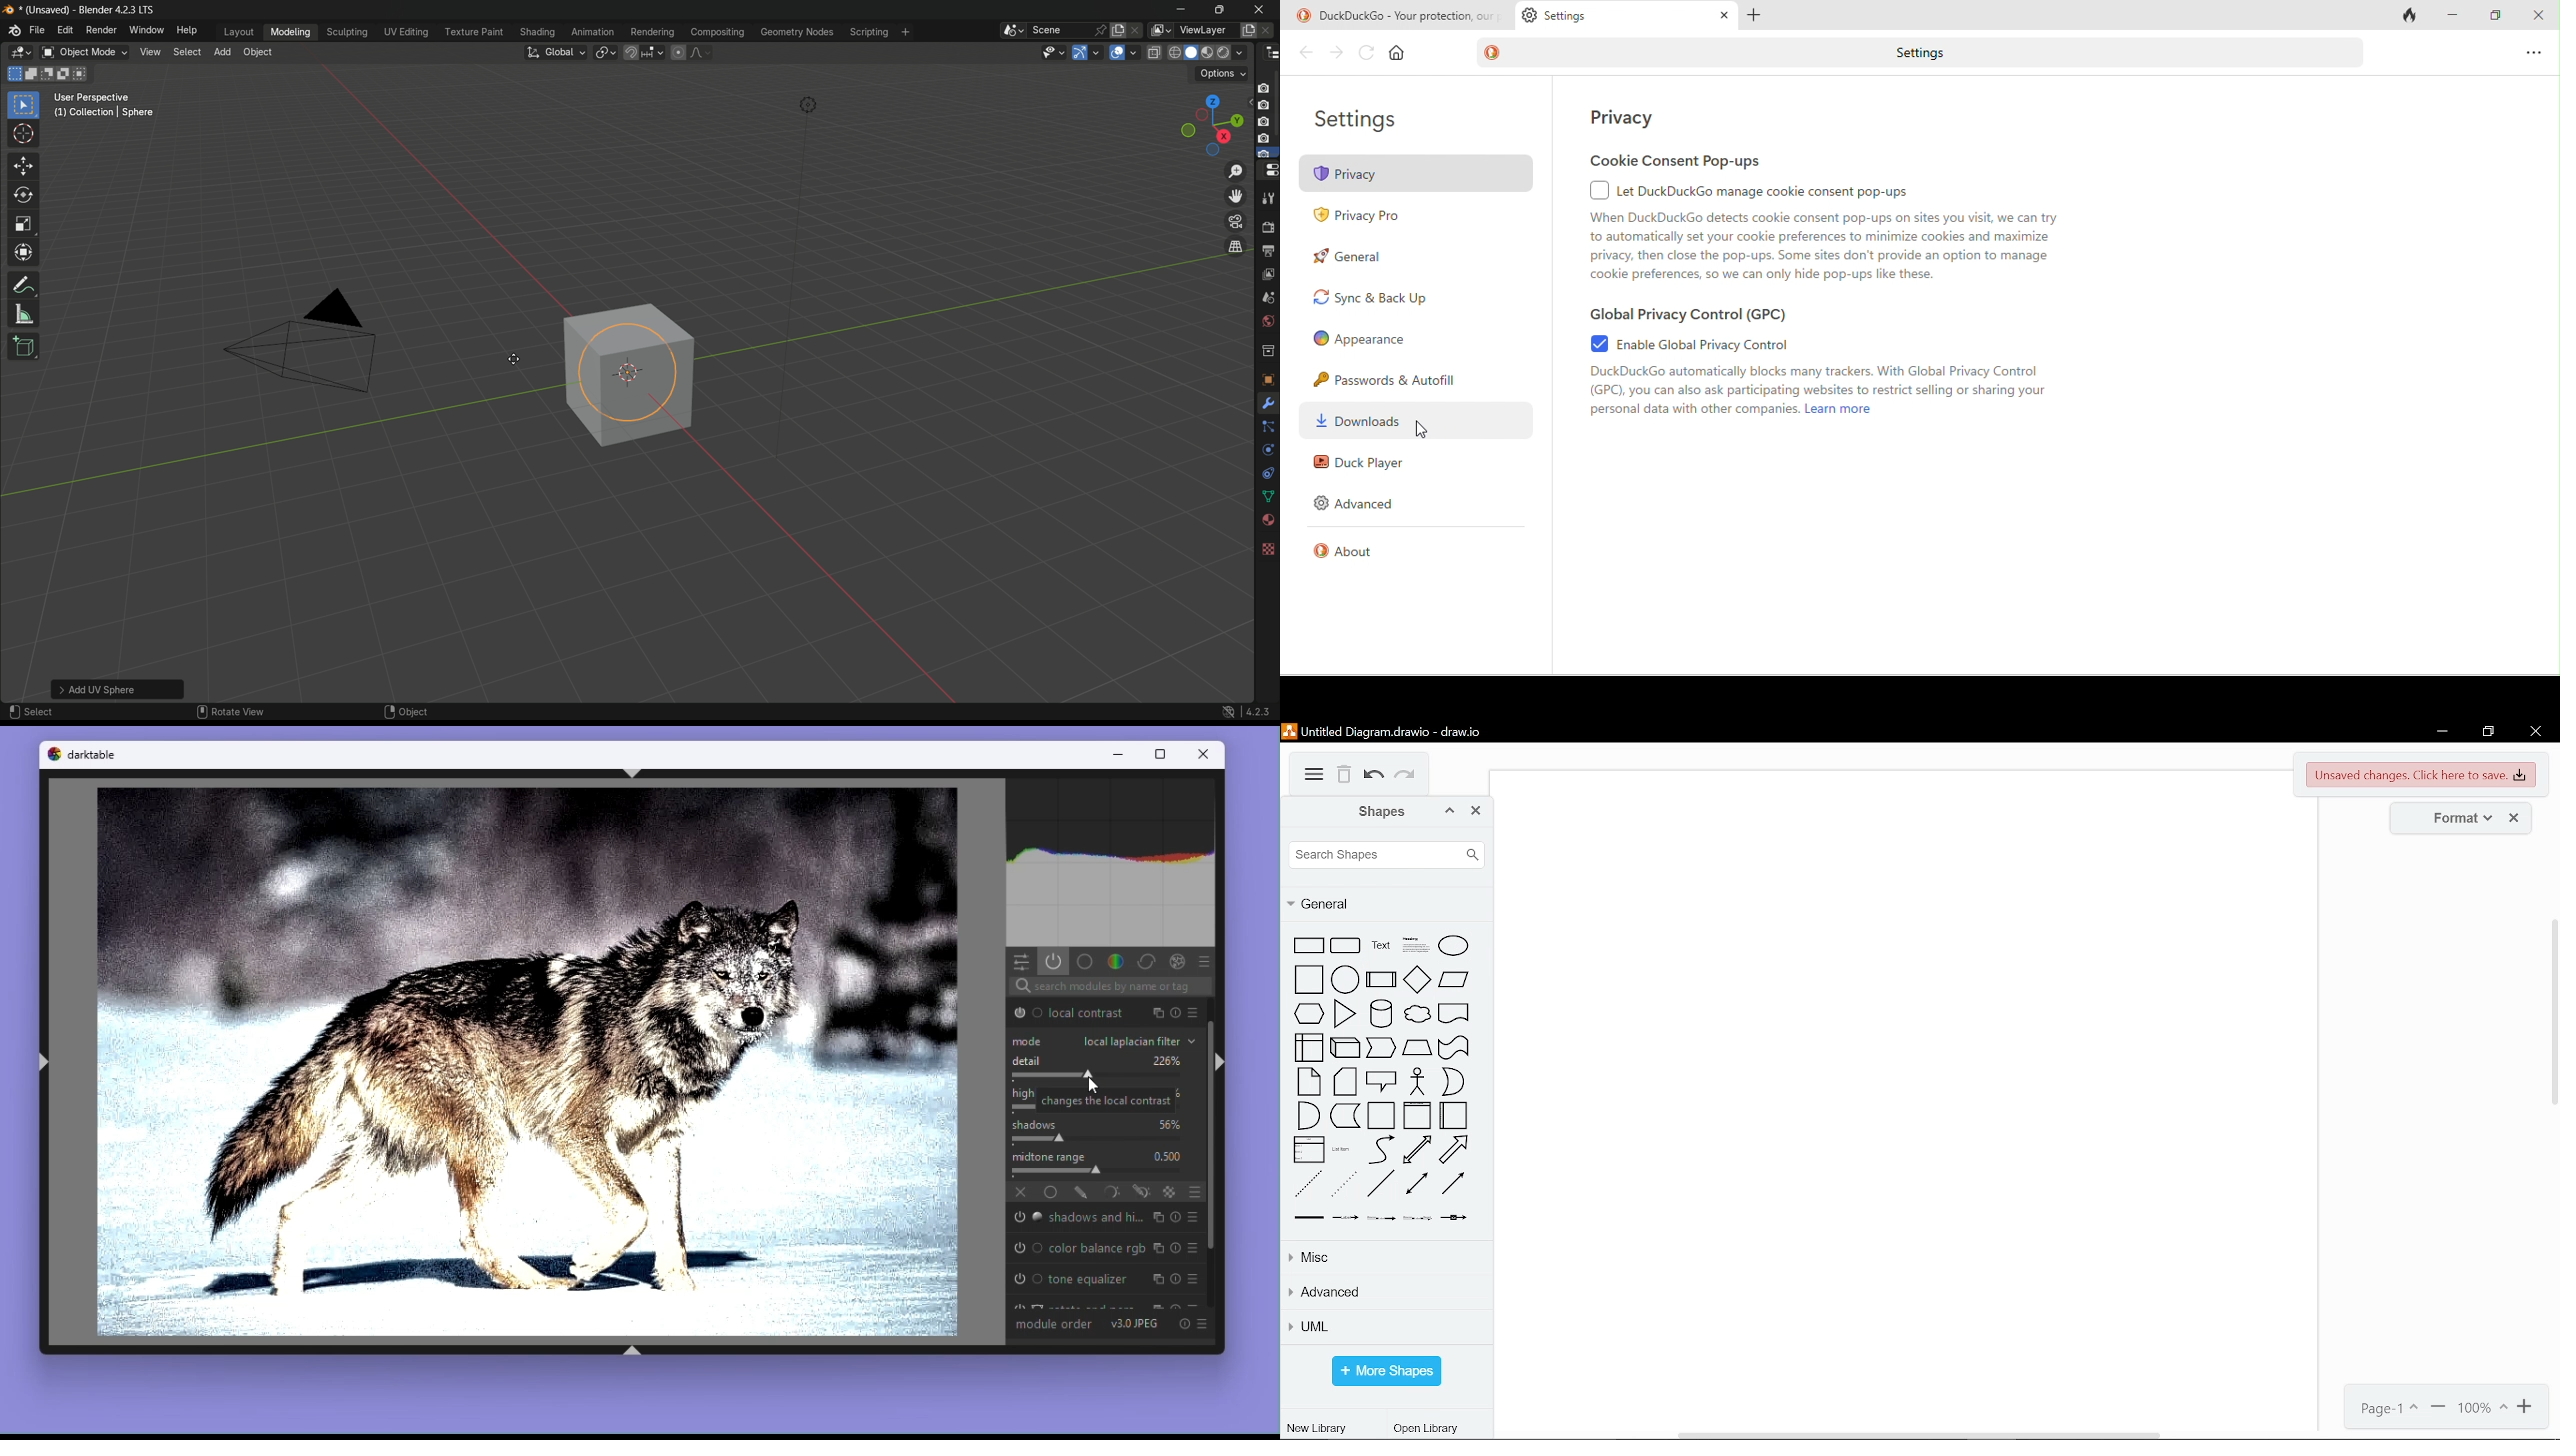 The image size is (2576, 1456). I want to click on Show active modules only, so click(1054, 962).